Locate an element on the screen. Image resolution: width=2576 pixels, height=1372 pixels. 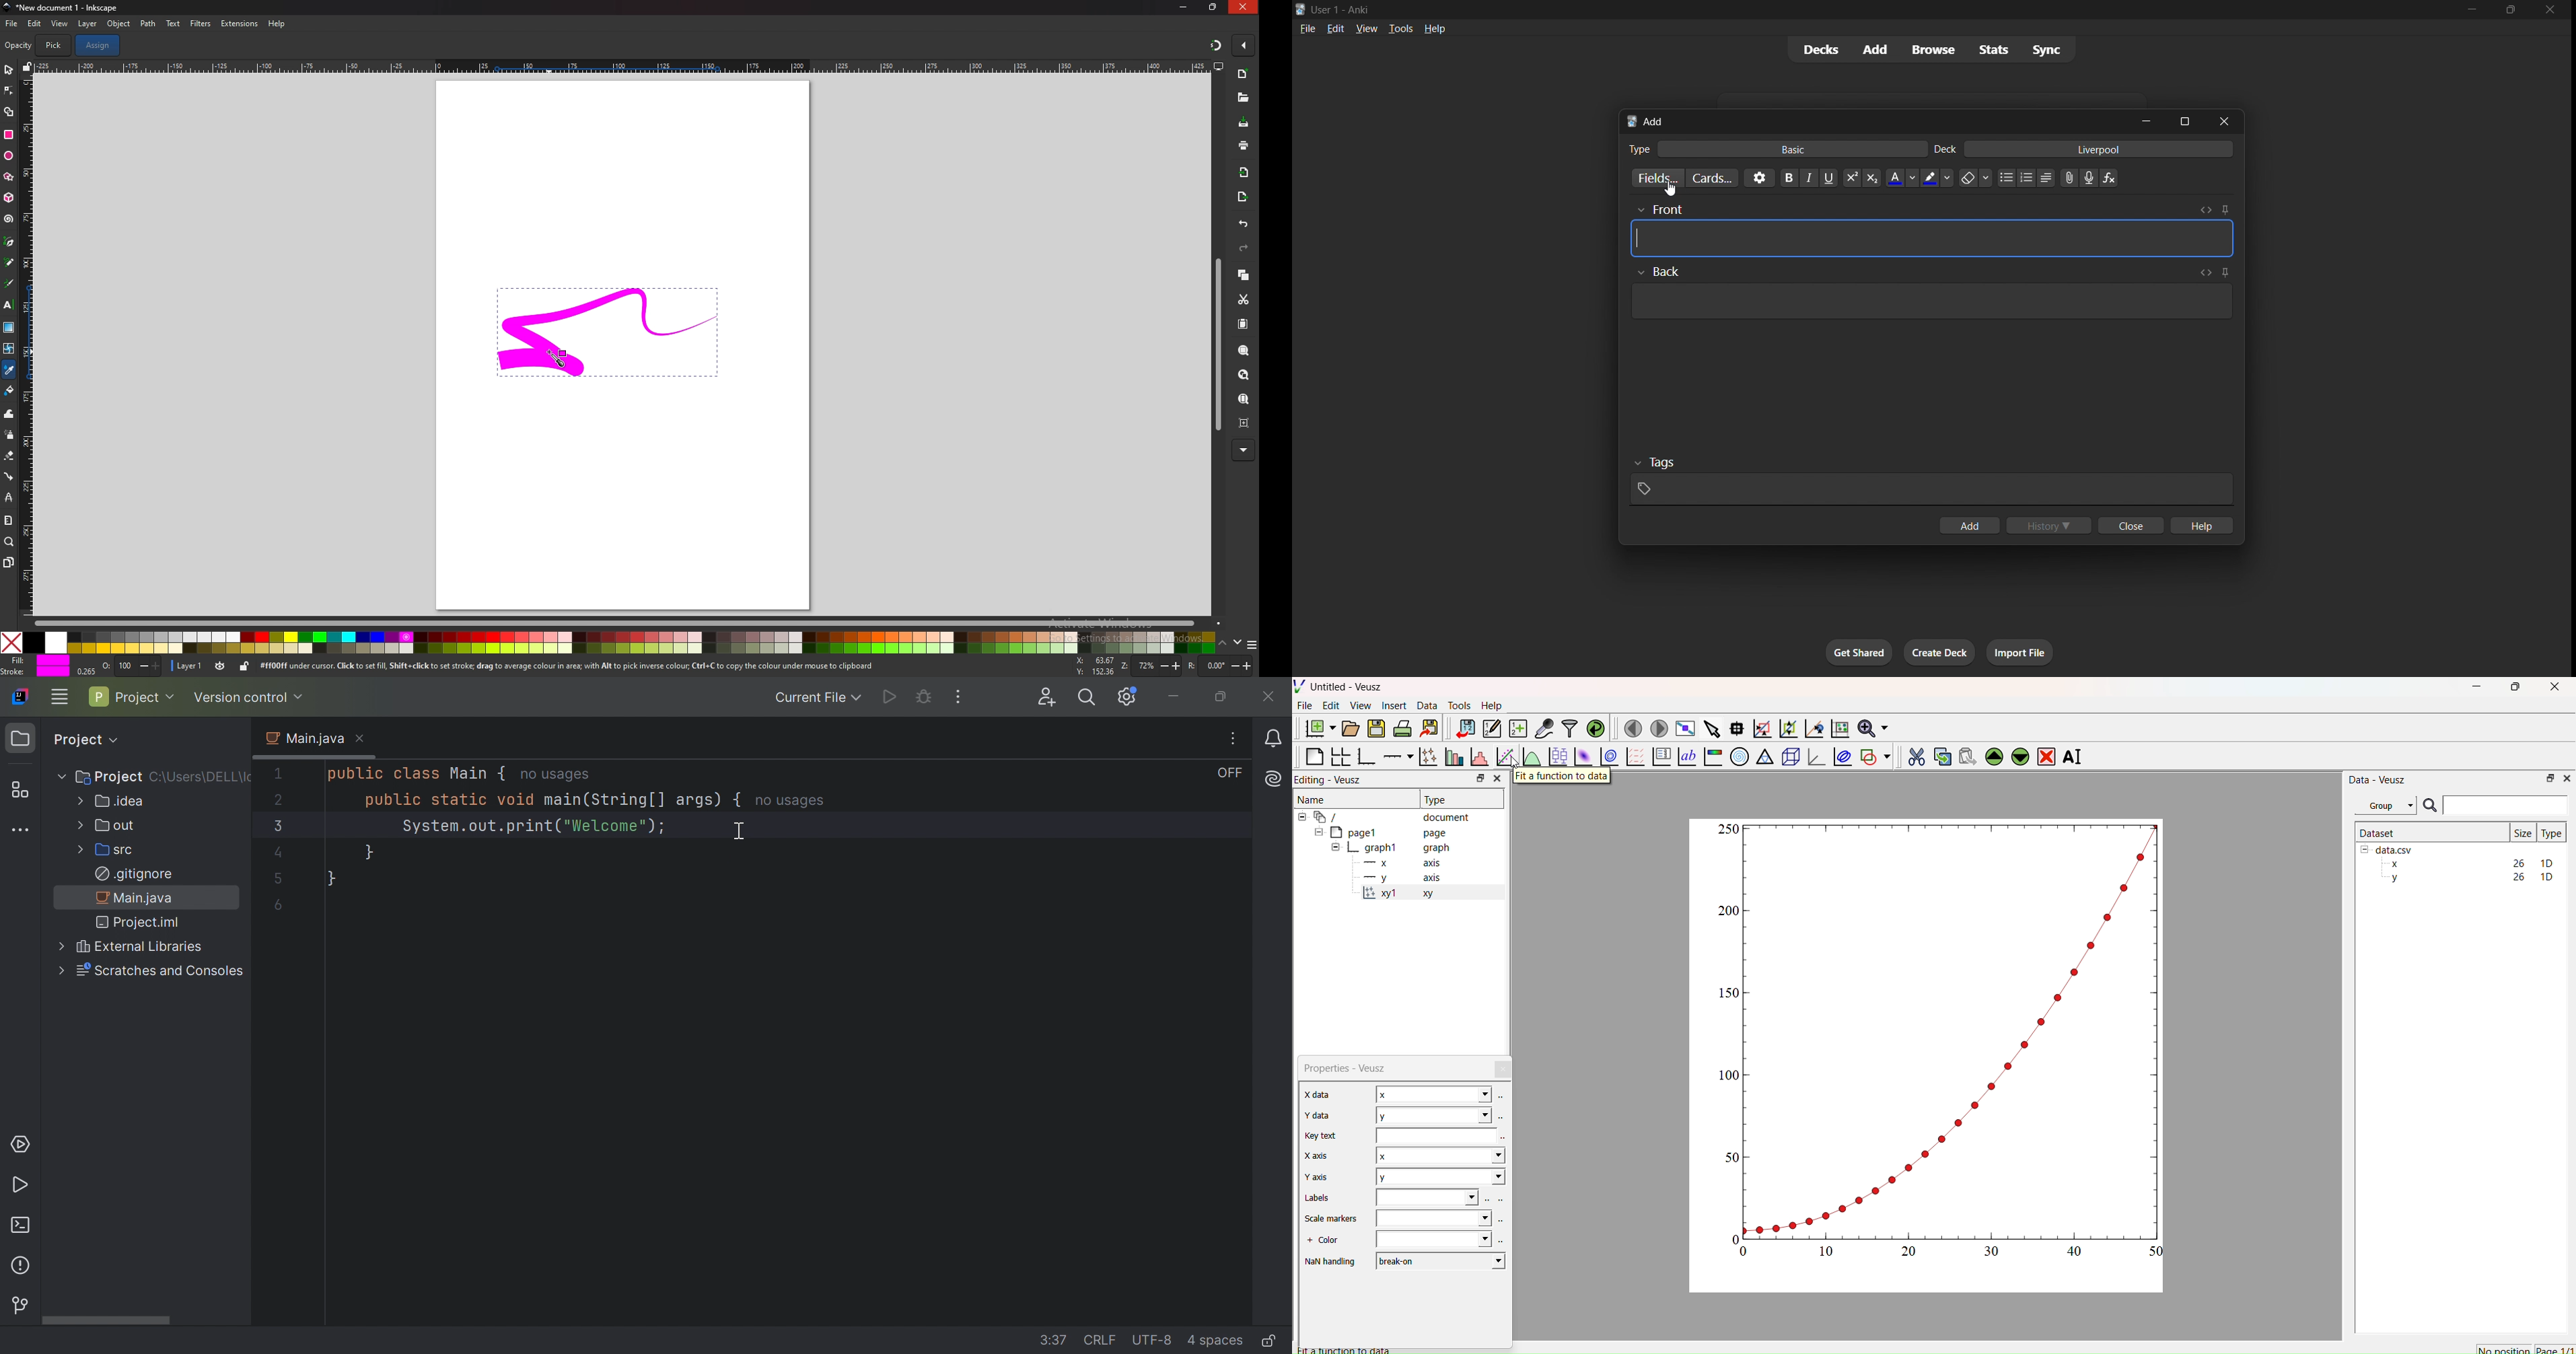
Arrange graphs in grid is located at coordinates (1340, 758).